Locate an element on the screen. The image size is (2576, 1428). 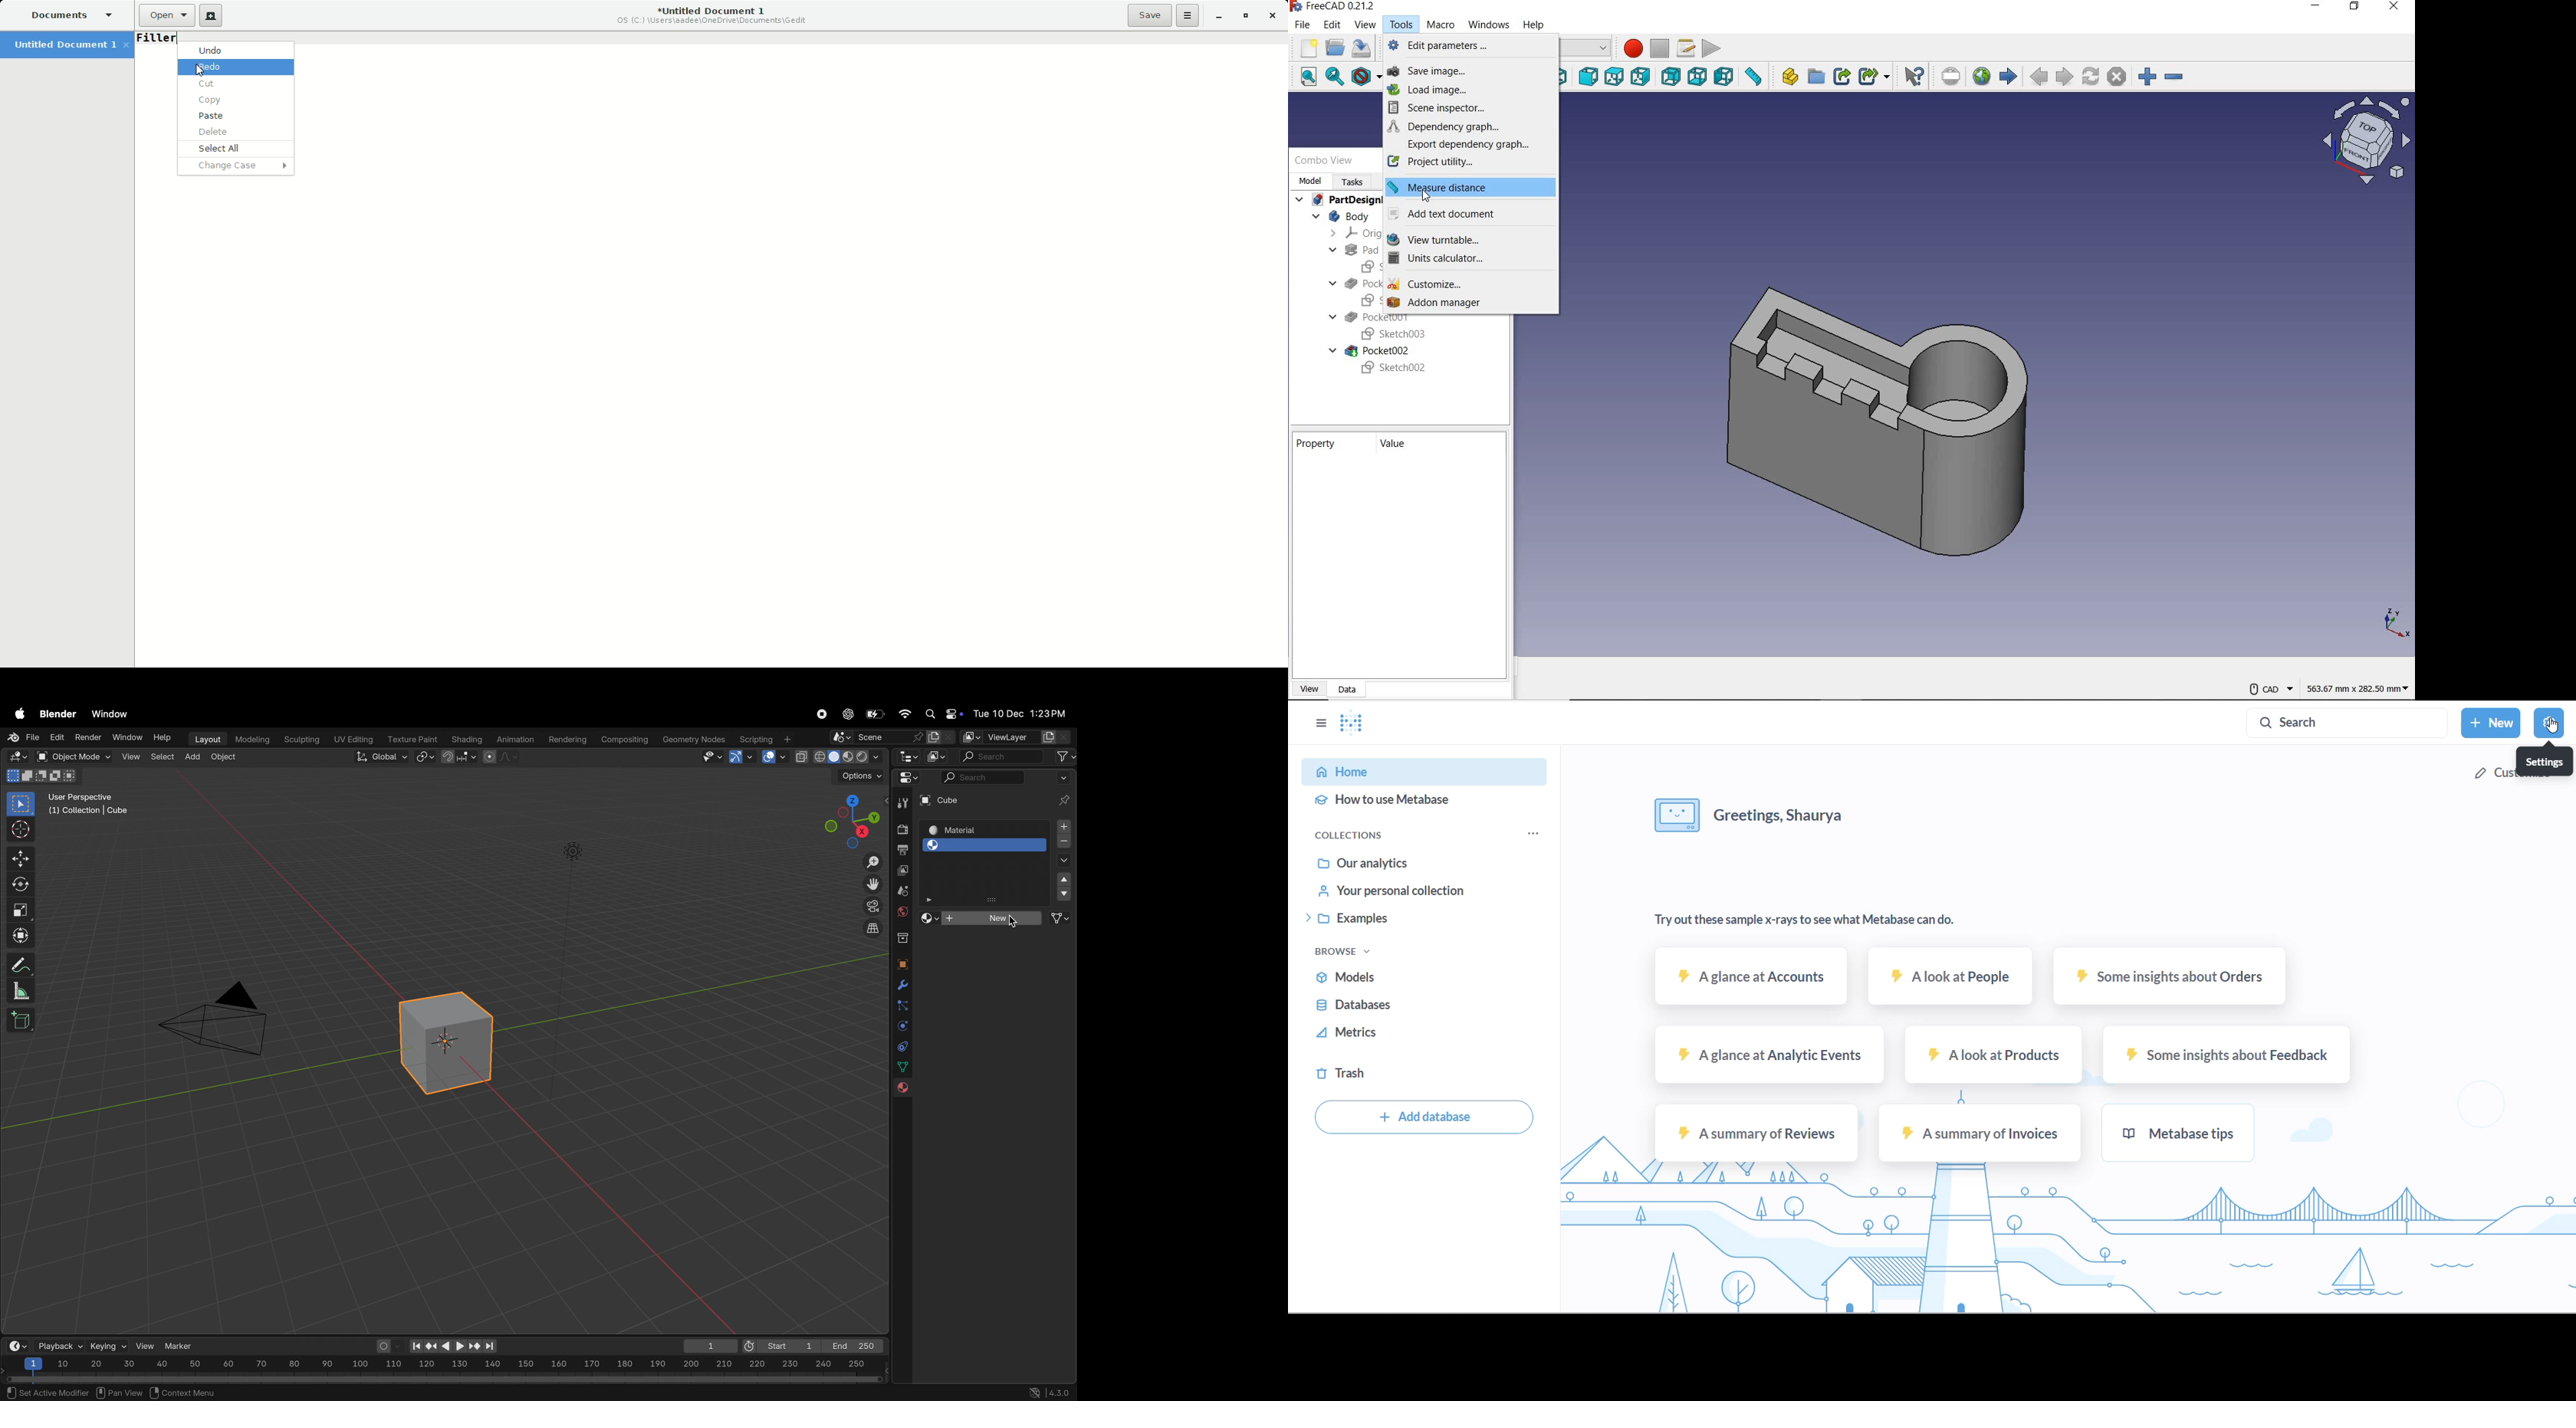
A summary of Reviews is located at coordinates (1753, 1134).